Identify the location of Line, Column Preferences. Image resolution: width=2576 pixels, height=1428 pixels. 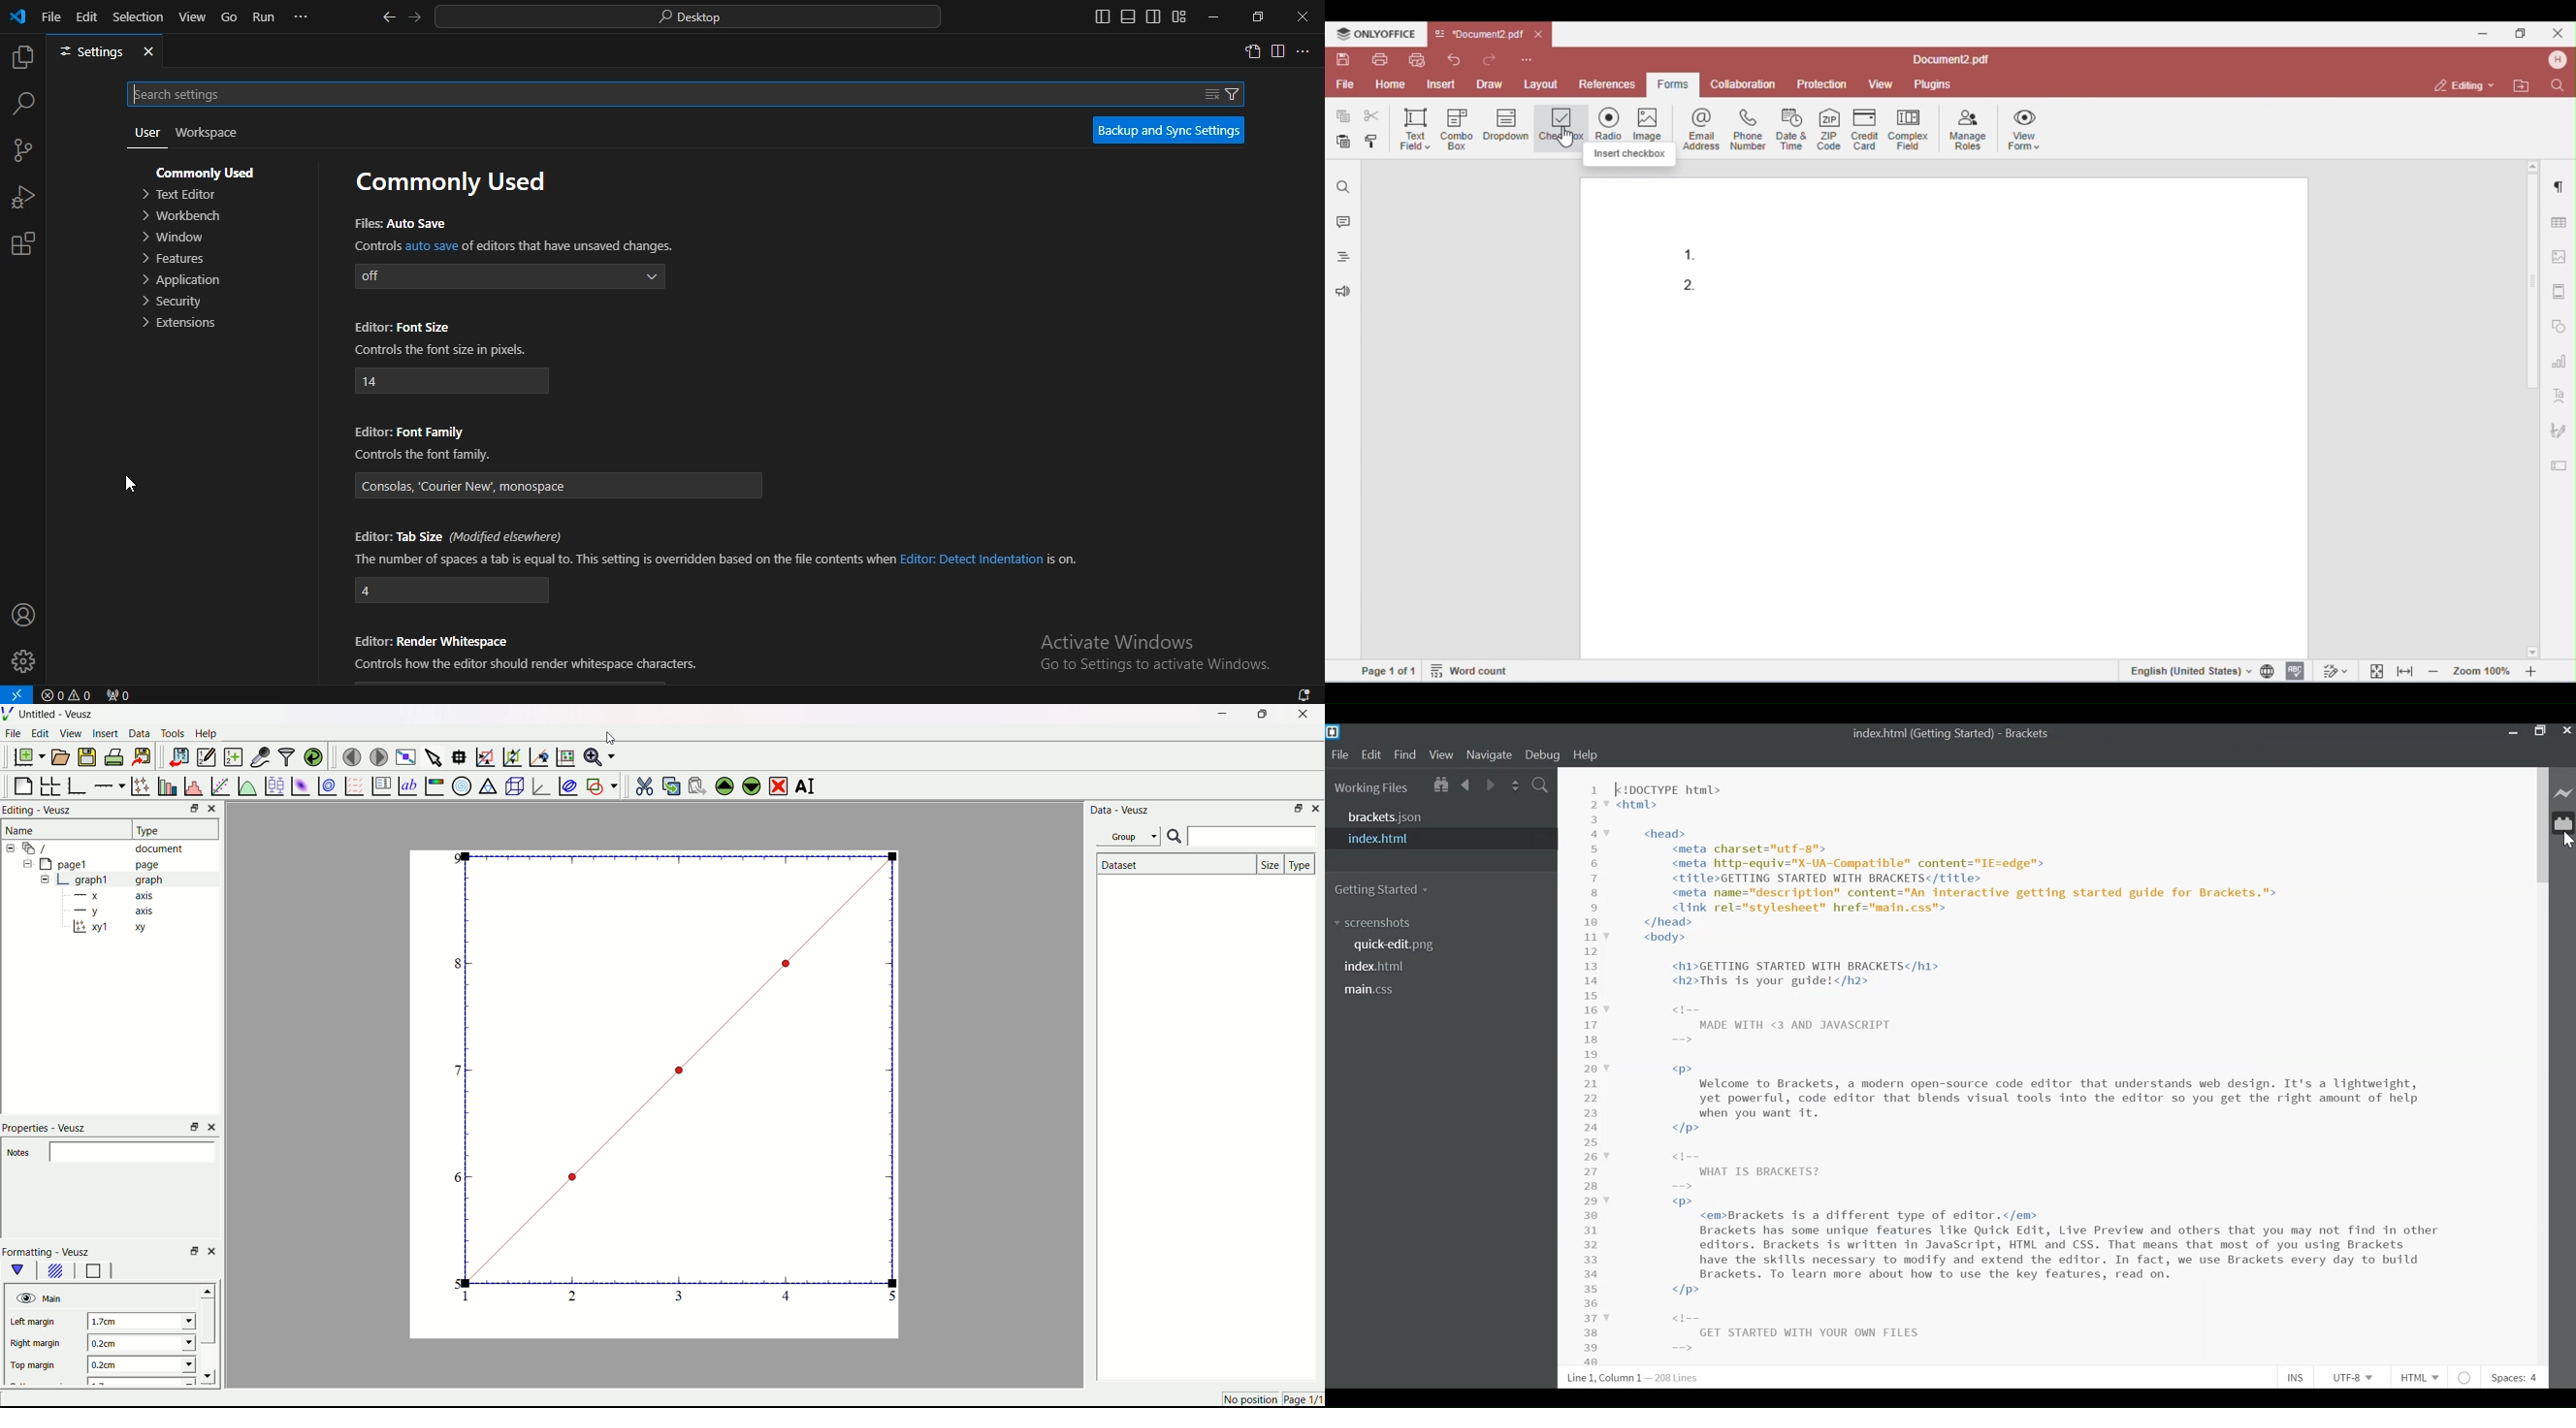
(1635, 1375).